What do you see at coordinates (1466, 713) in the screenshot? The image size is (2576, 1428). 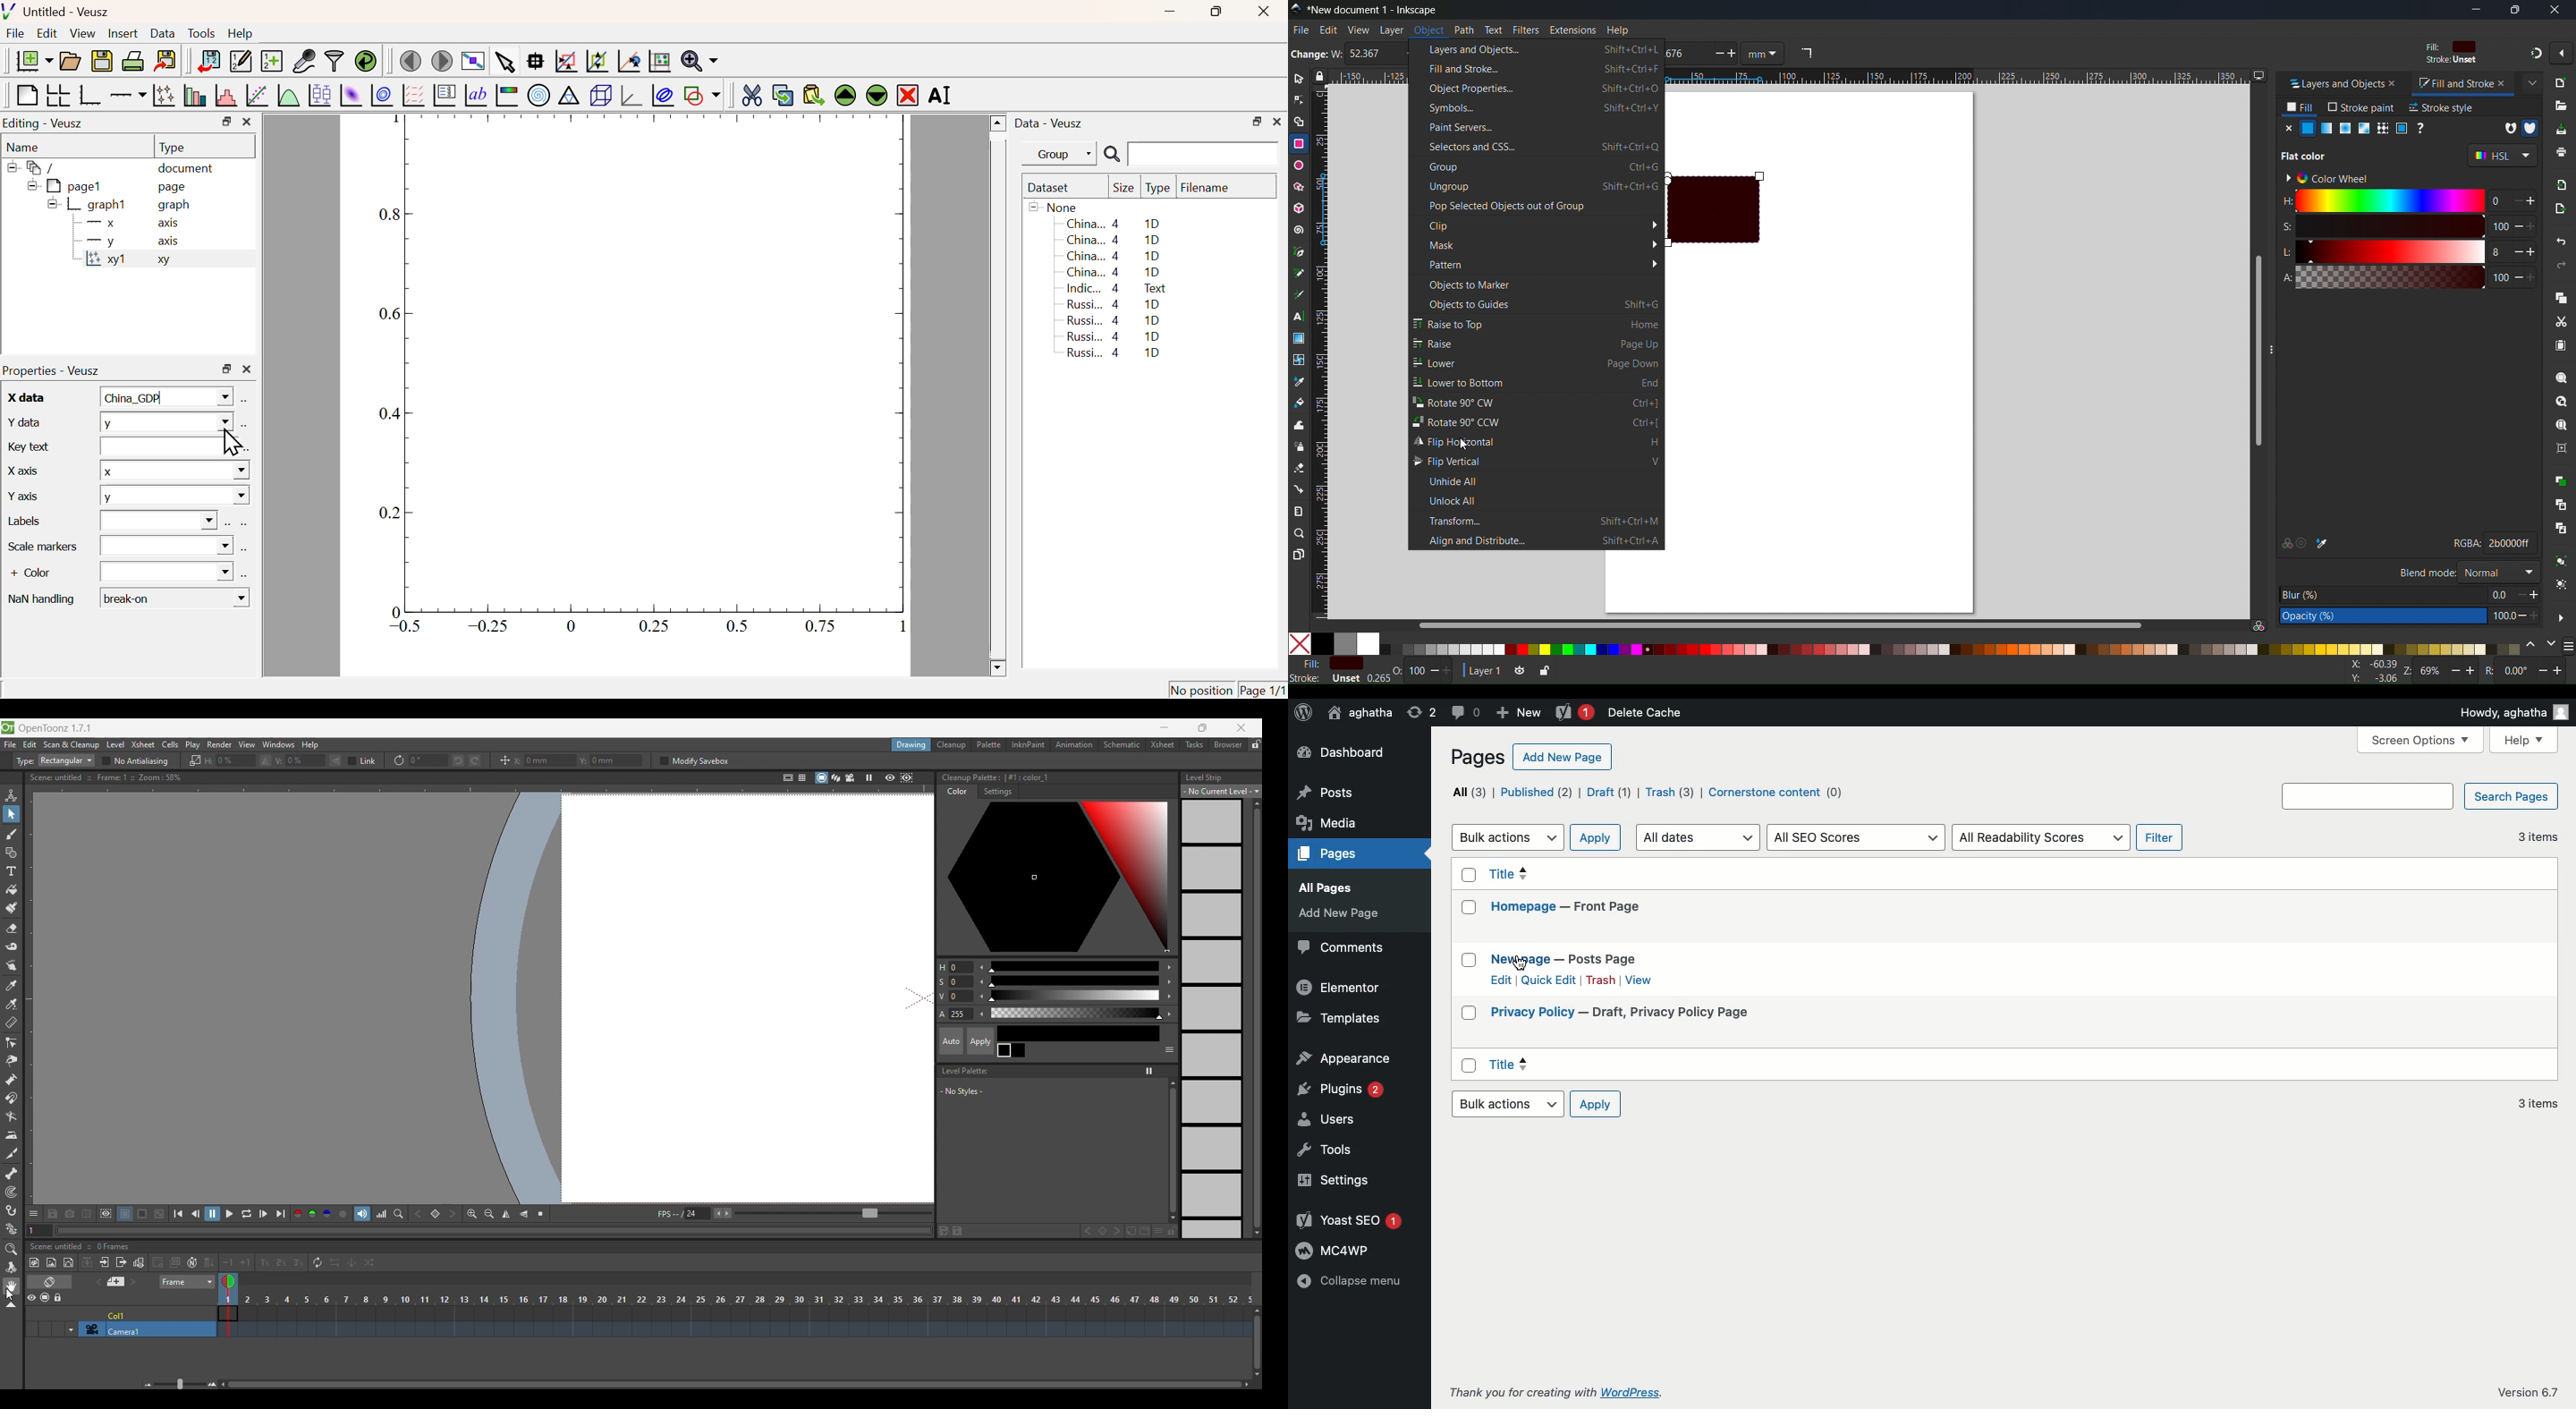 I see `Comment` at bounding box center [1466, 713].